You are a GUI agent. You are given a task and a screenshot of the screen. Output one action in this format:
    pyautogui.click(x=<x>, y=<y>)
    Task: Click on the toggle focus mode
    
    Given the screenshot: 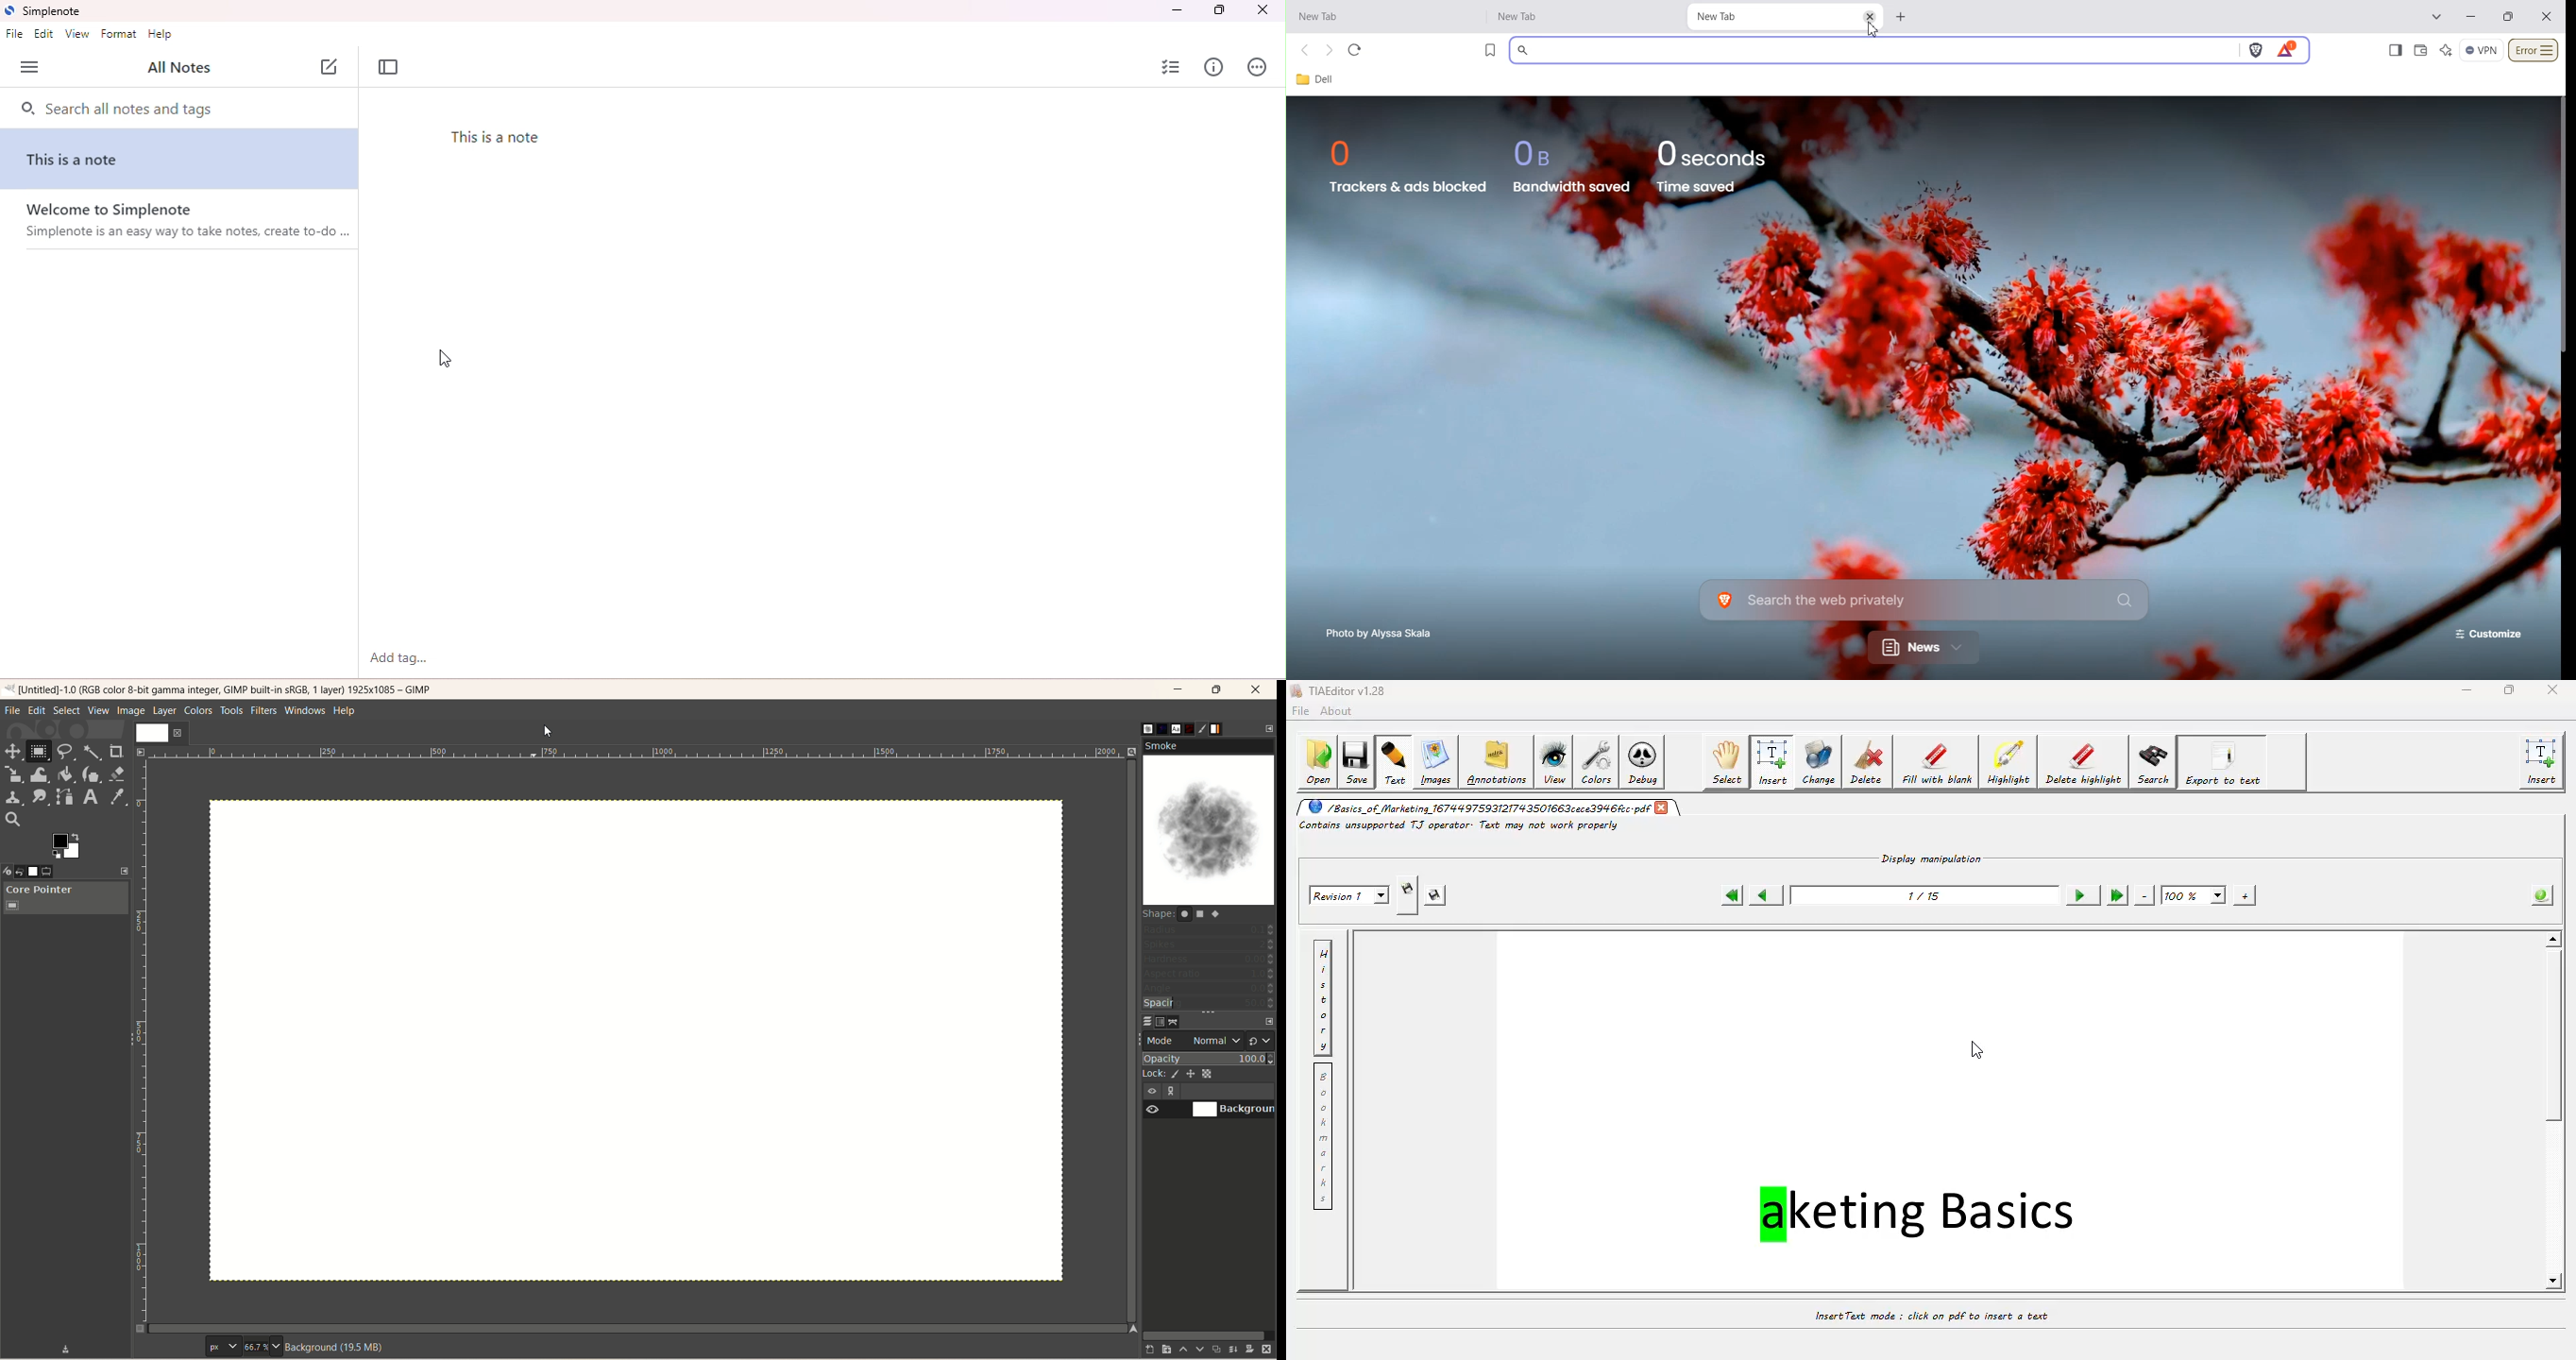 What is the action you would take?
    pyautogui.click(x=389, y=69)
    